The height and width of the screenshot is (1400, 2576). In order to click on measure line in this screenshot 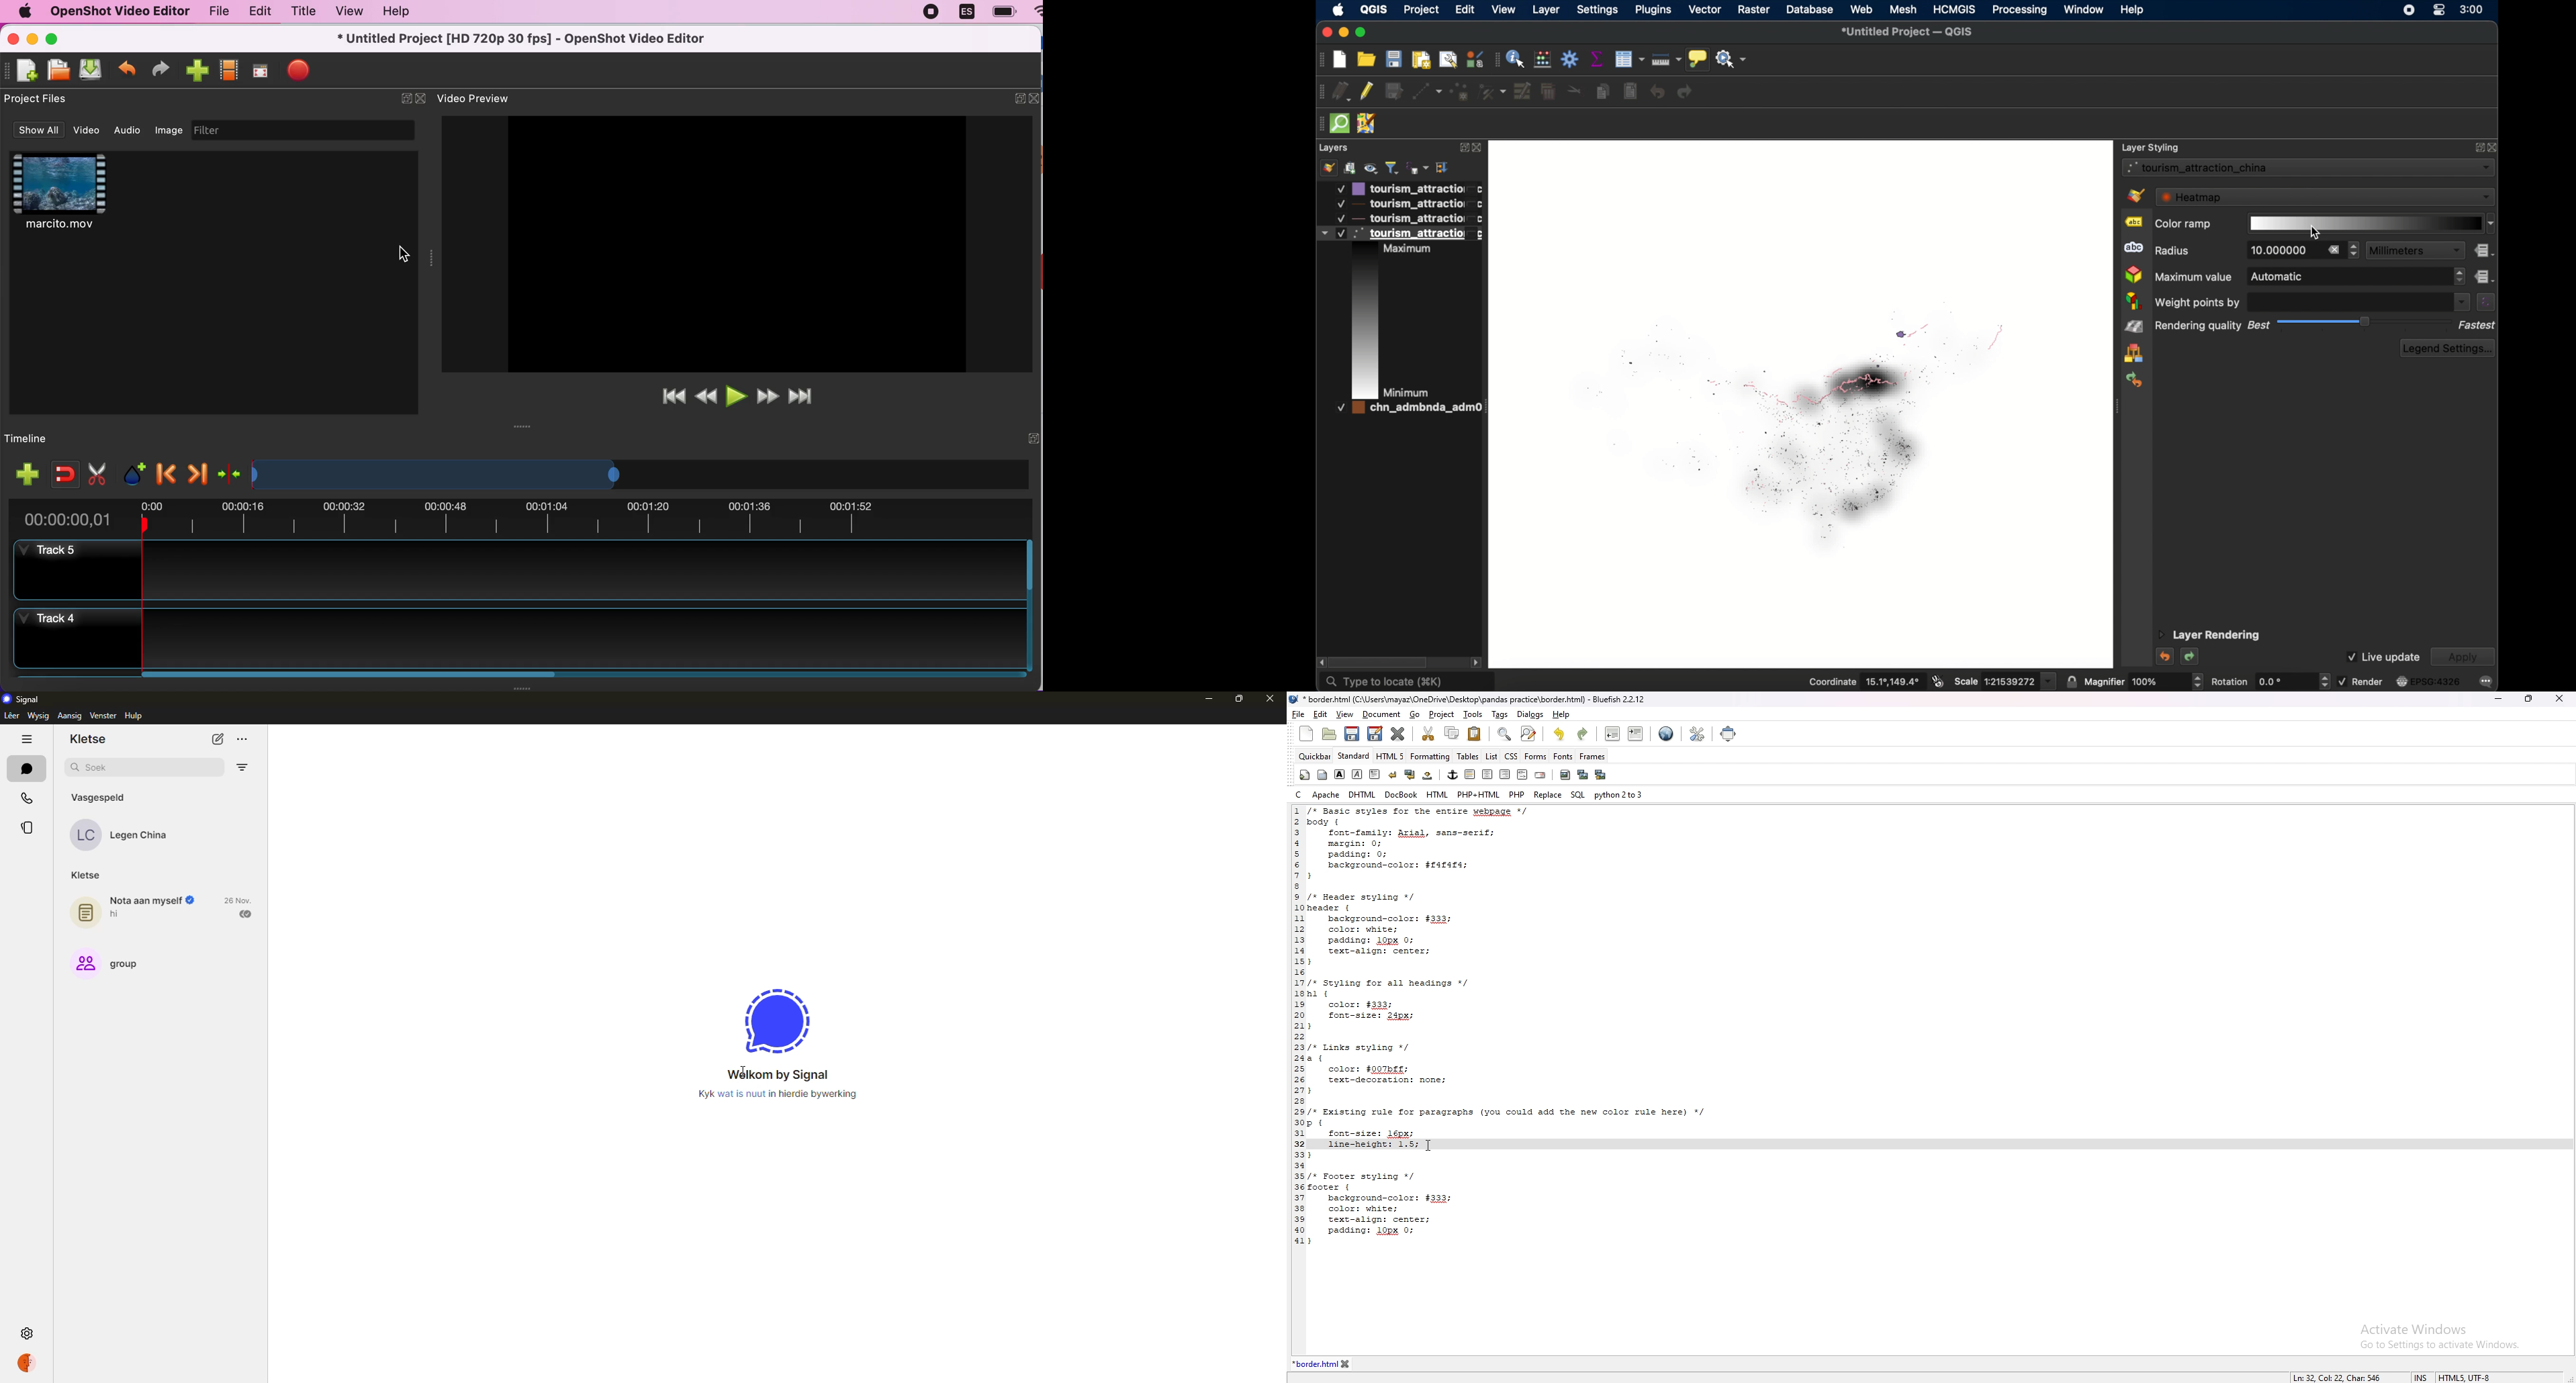, I will do `click(1667, 60)`.